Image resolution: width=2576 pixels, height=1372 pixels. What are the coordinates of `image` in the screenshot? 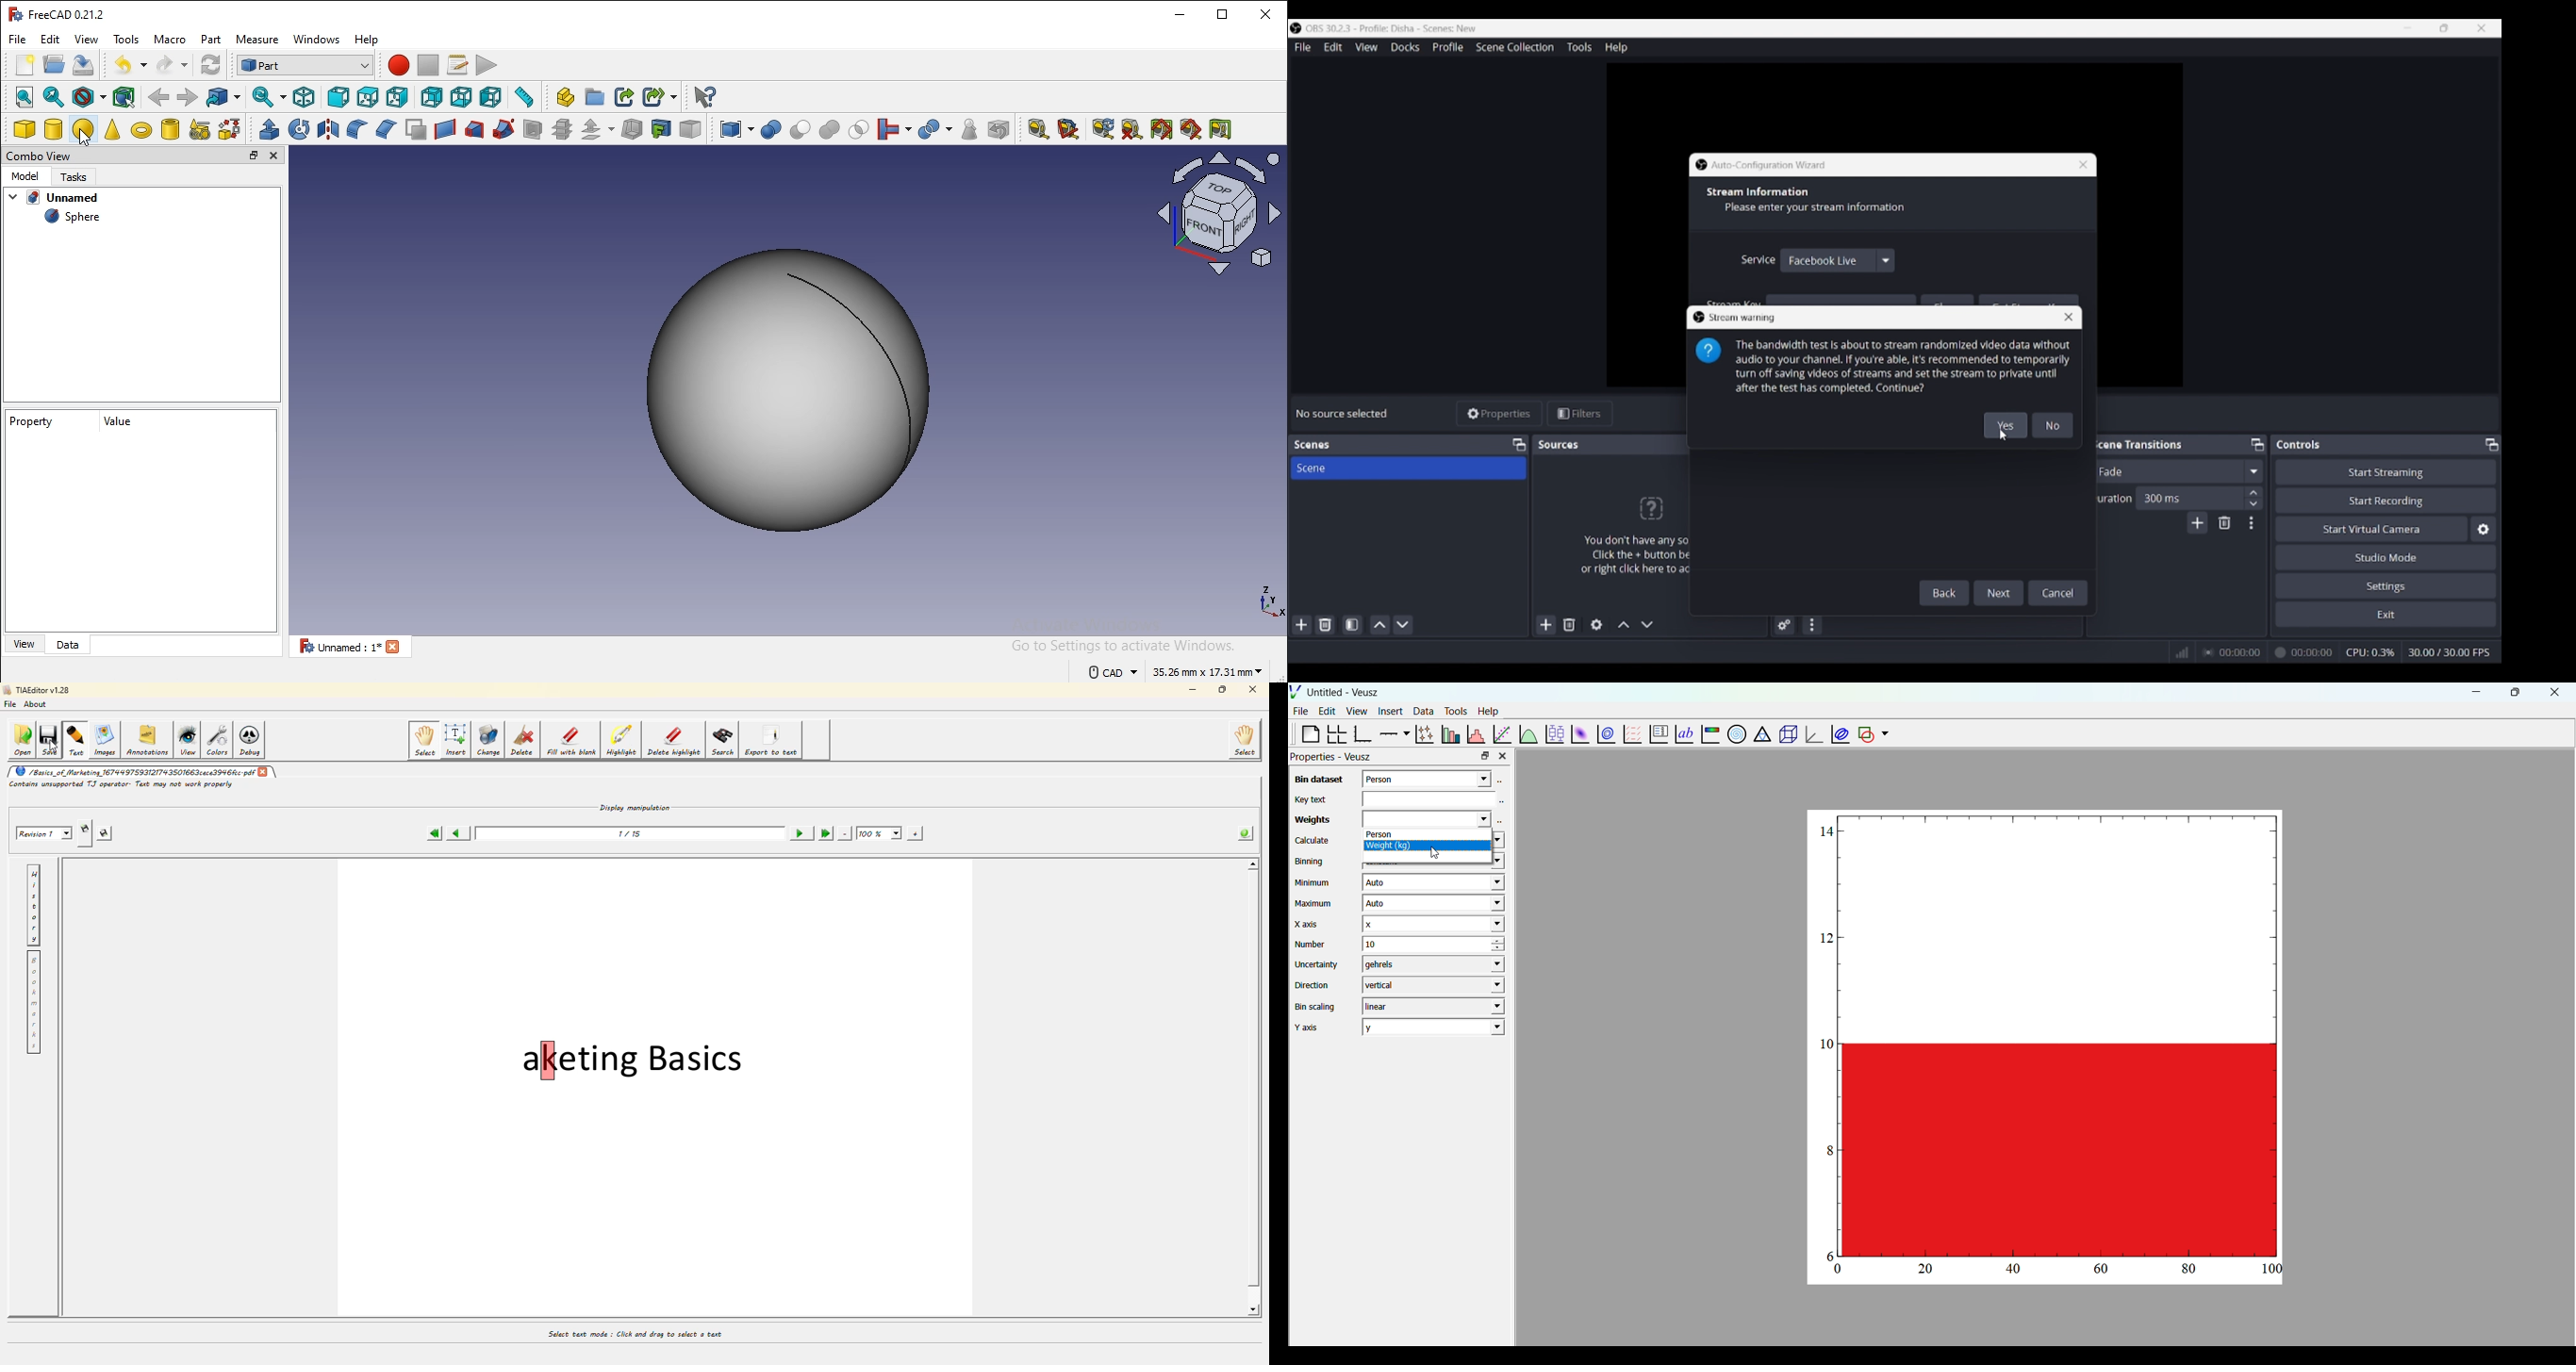 It's located at (793, 386).